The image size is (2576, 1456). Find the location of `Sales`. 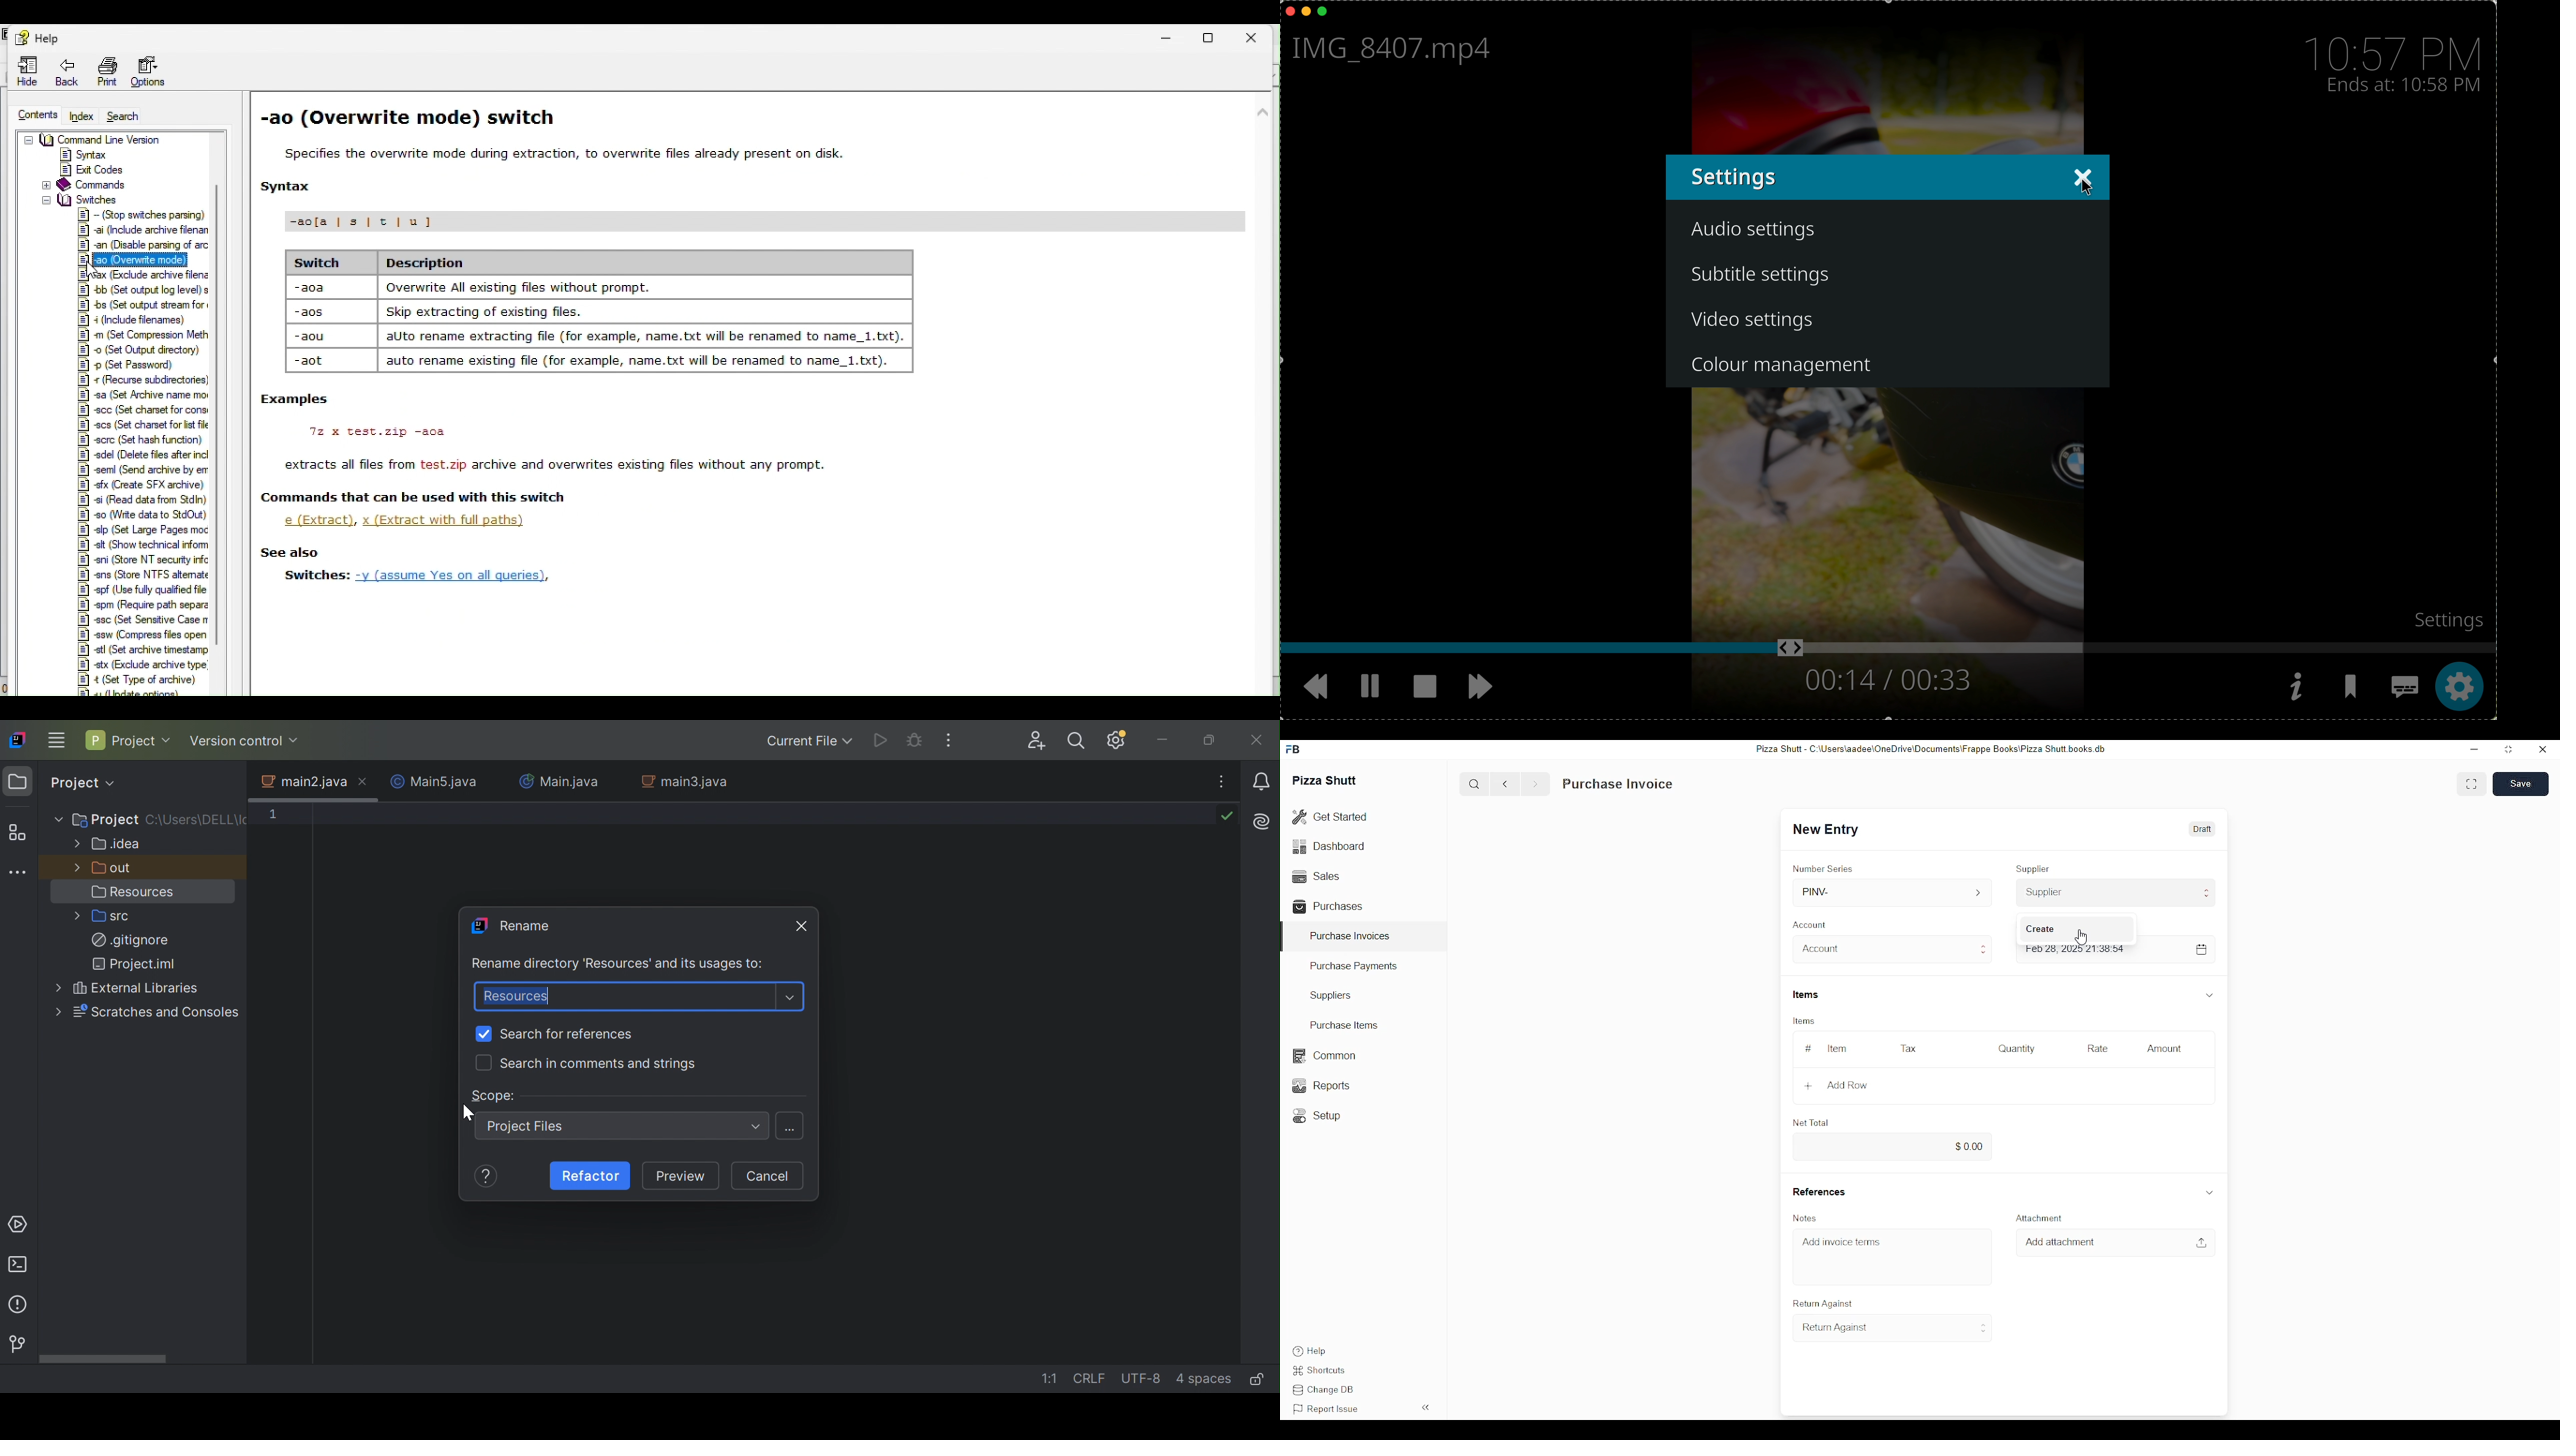

Sales is located at coordinates (1315, 875).